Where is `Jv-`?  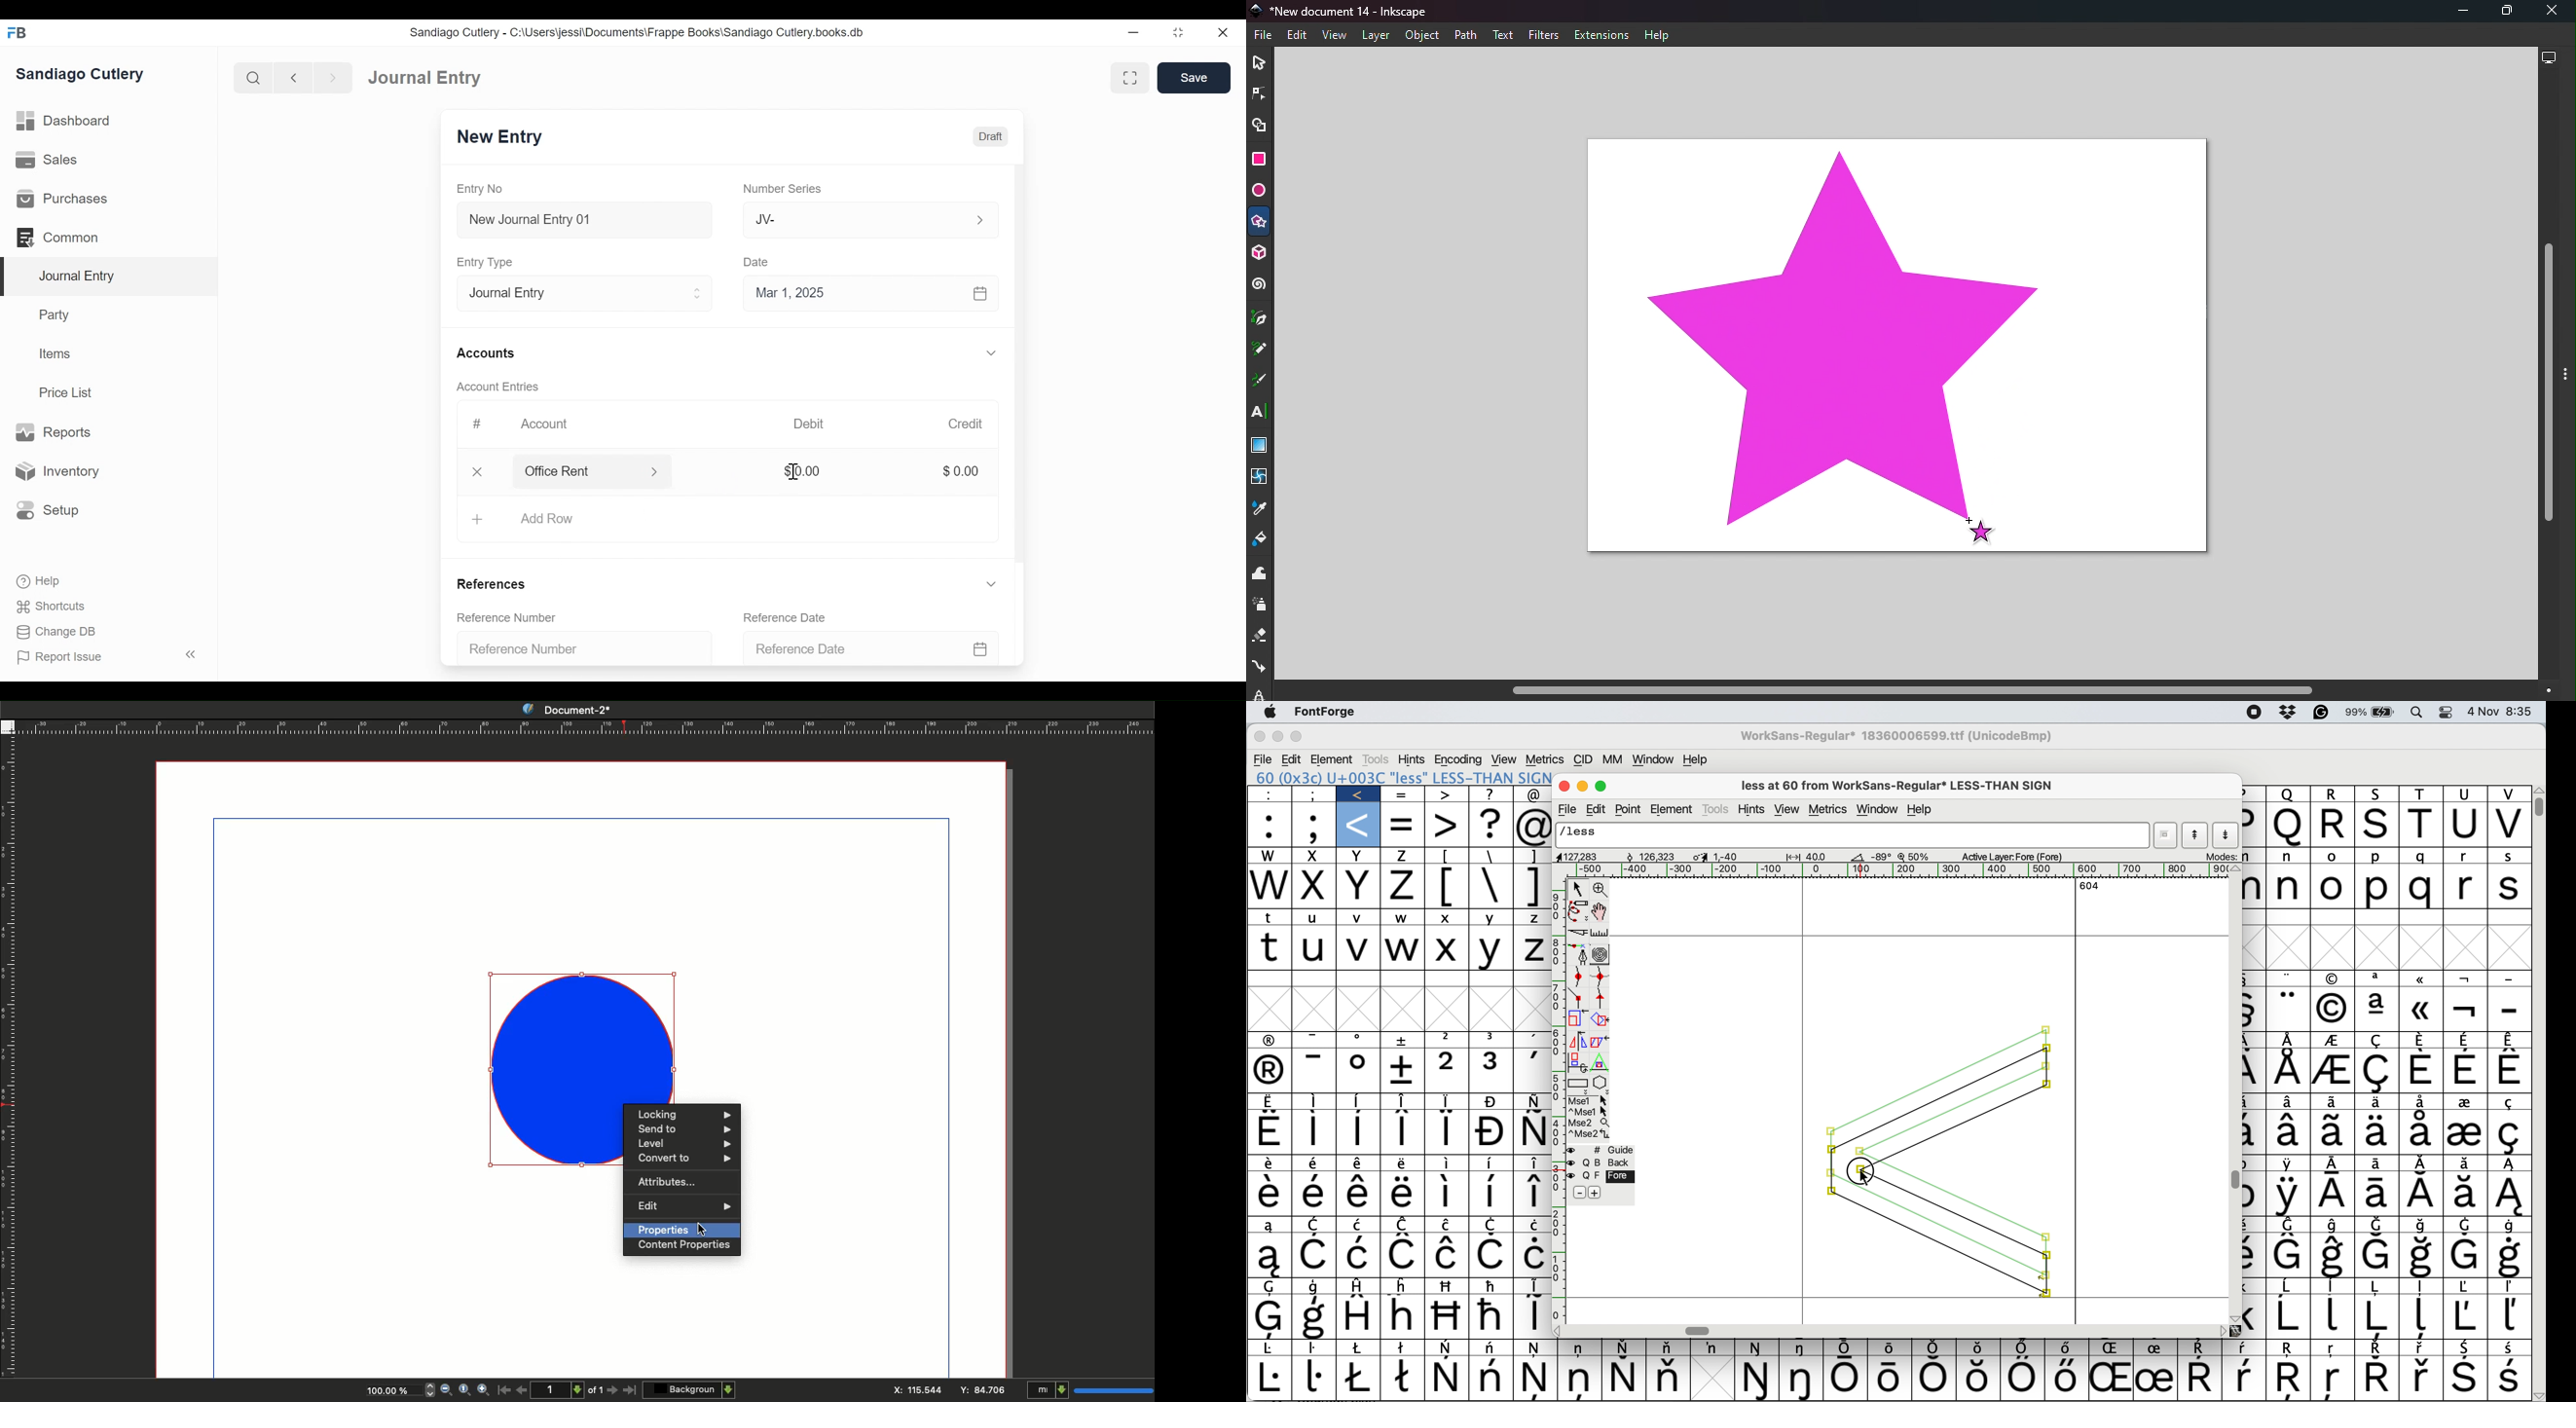 Jv- is located at coordinates (862, 220).